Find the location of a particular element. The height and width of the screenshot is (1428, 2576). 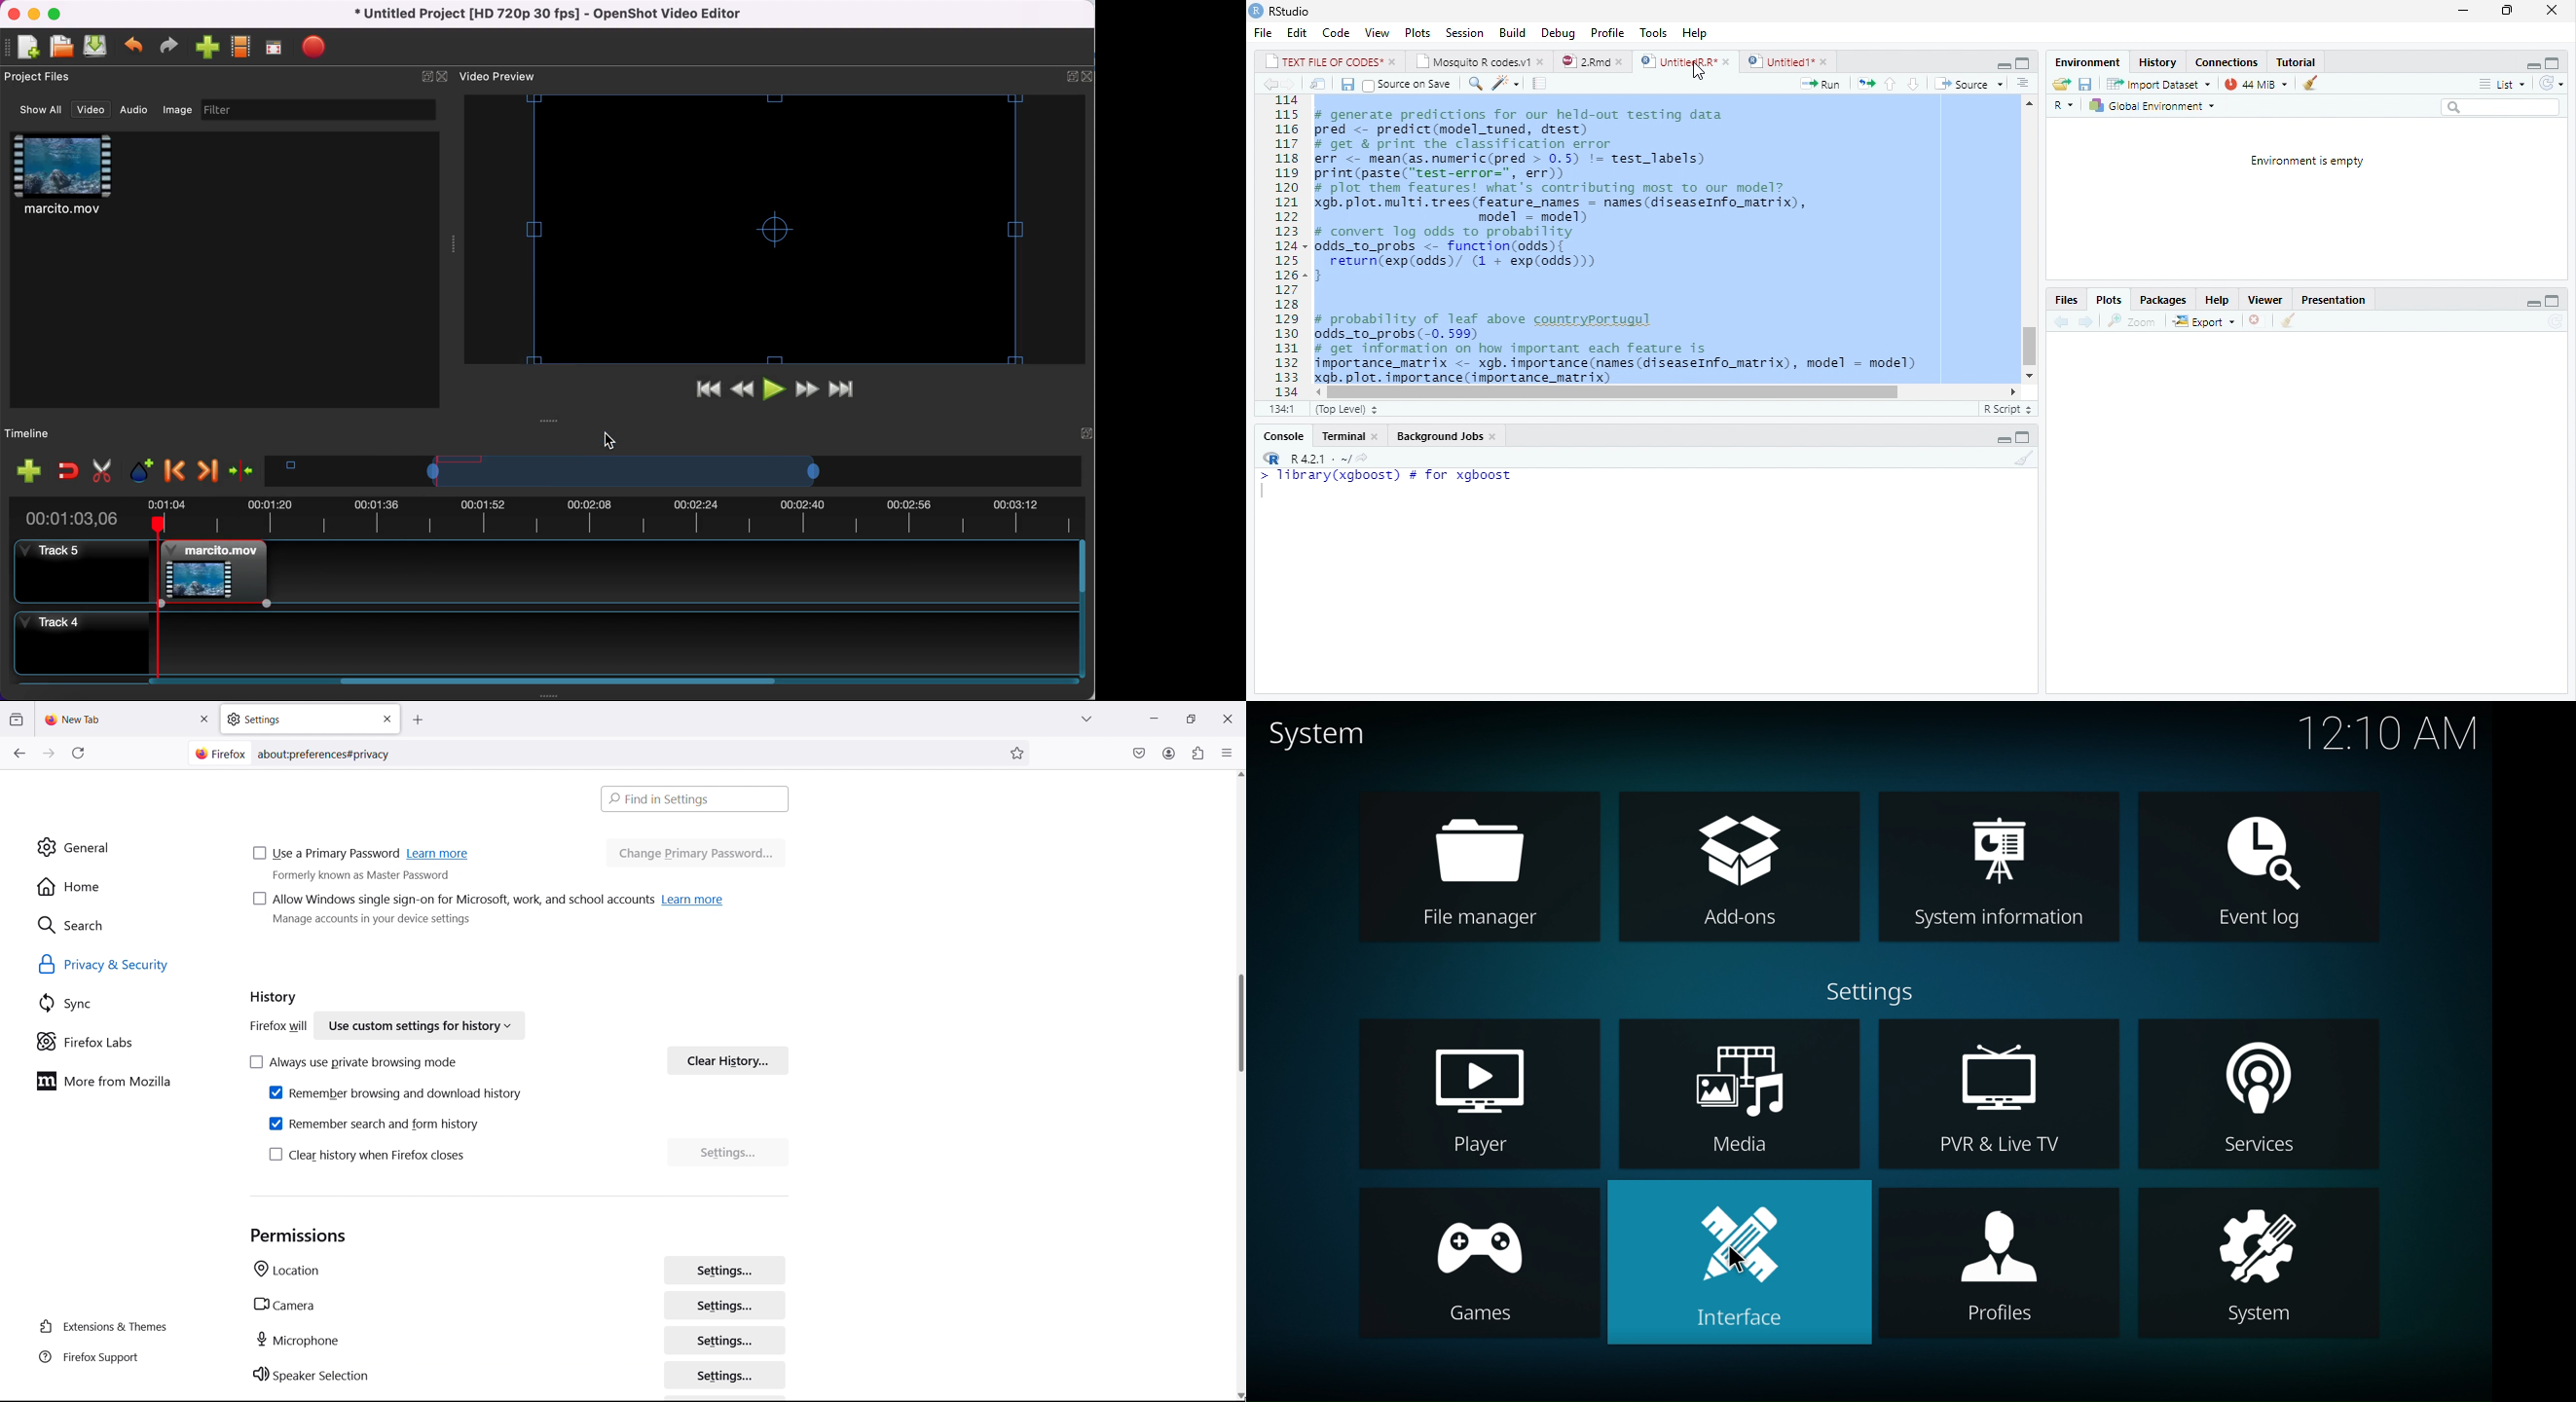

Compile Report is located at coordinates (1539, 83).